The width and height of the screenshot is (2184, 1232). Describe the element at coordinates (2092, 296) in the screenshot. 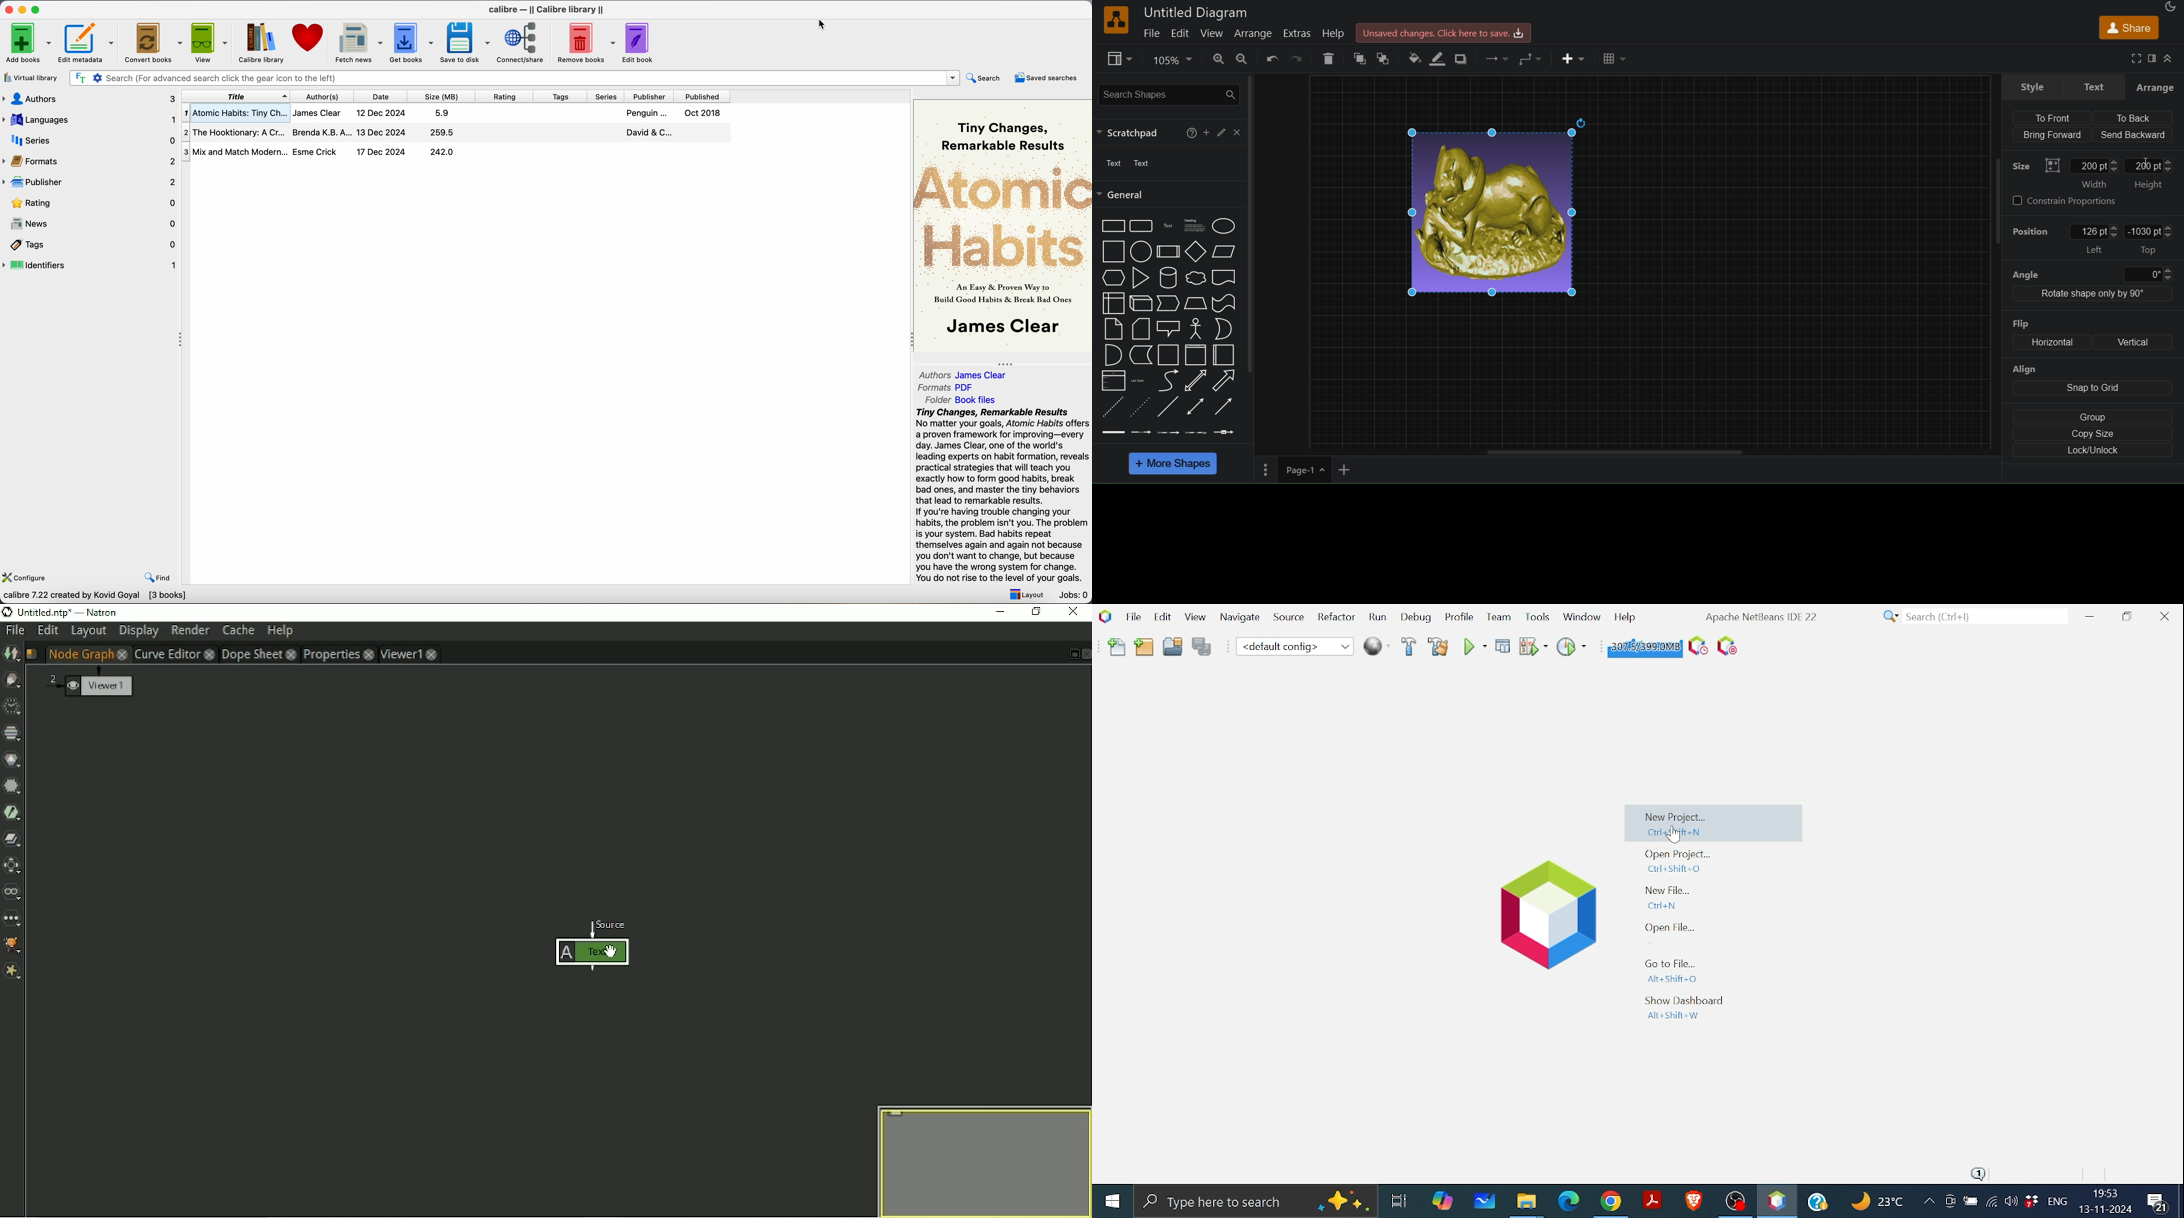

I see `Rotate shape only by 90 degree` at that location.